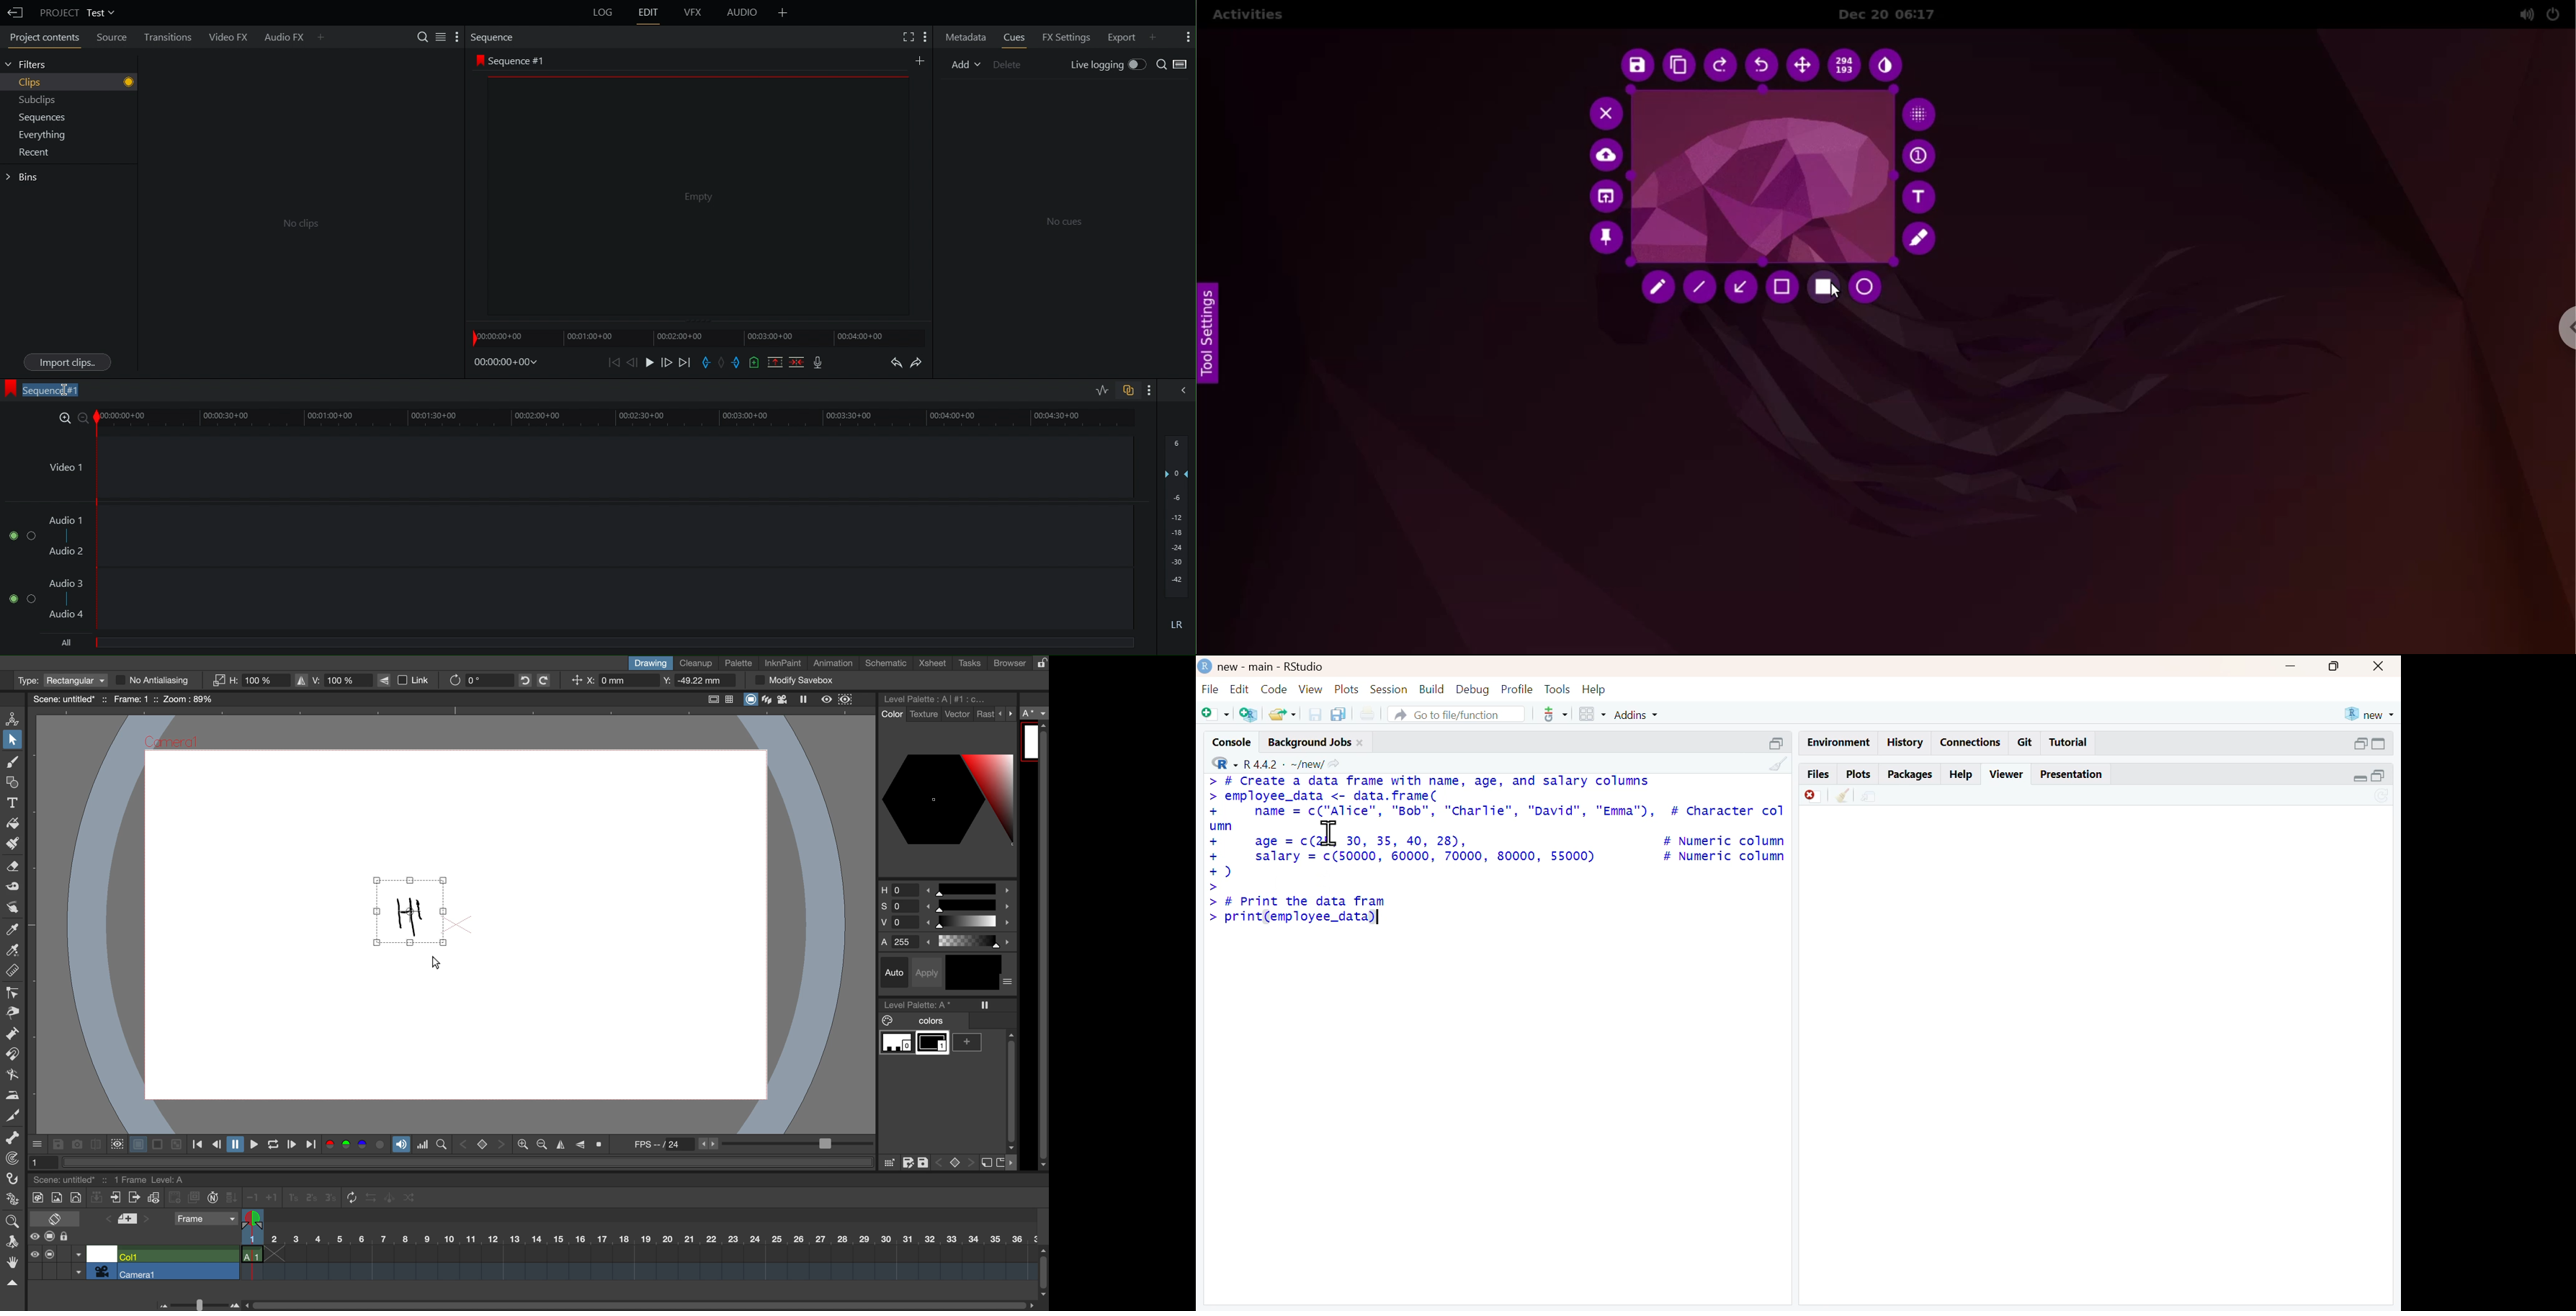  What do you see at coordinates (1597, 689) in the screenshot?
I see `Help` at bounding box center [1597, 689].